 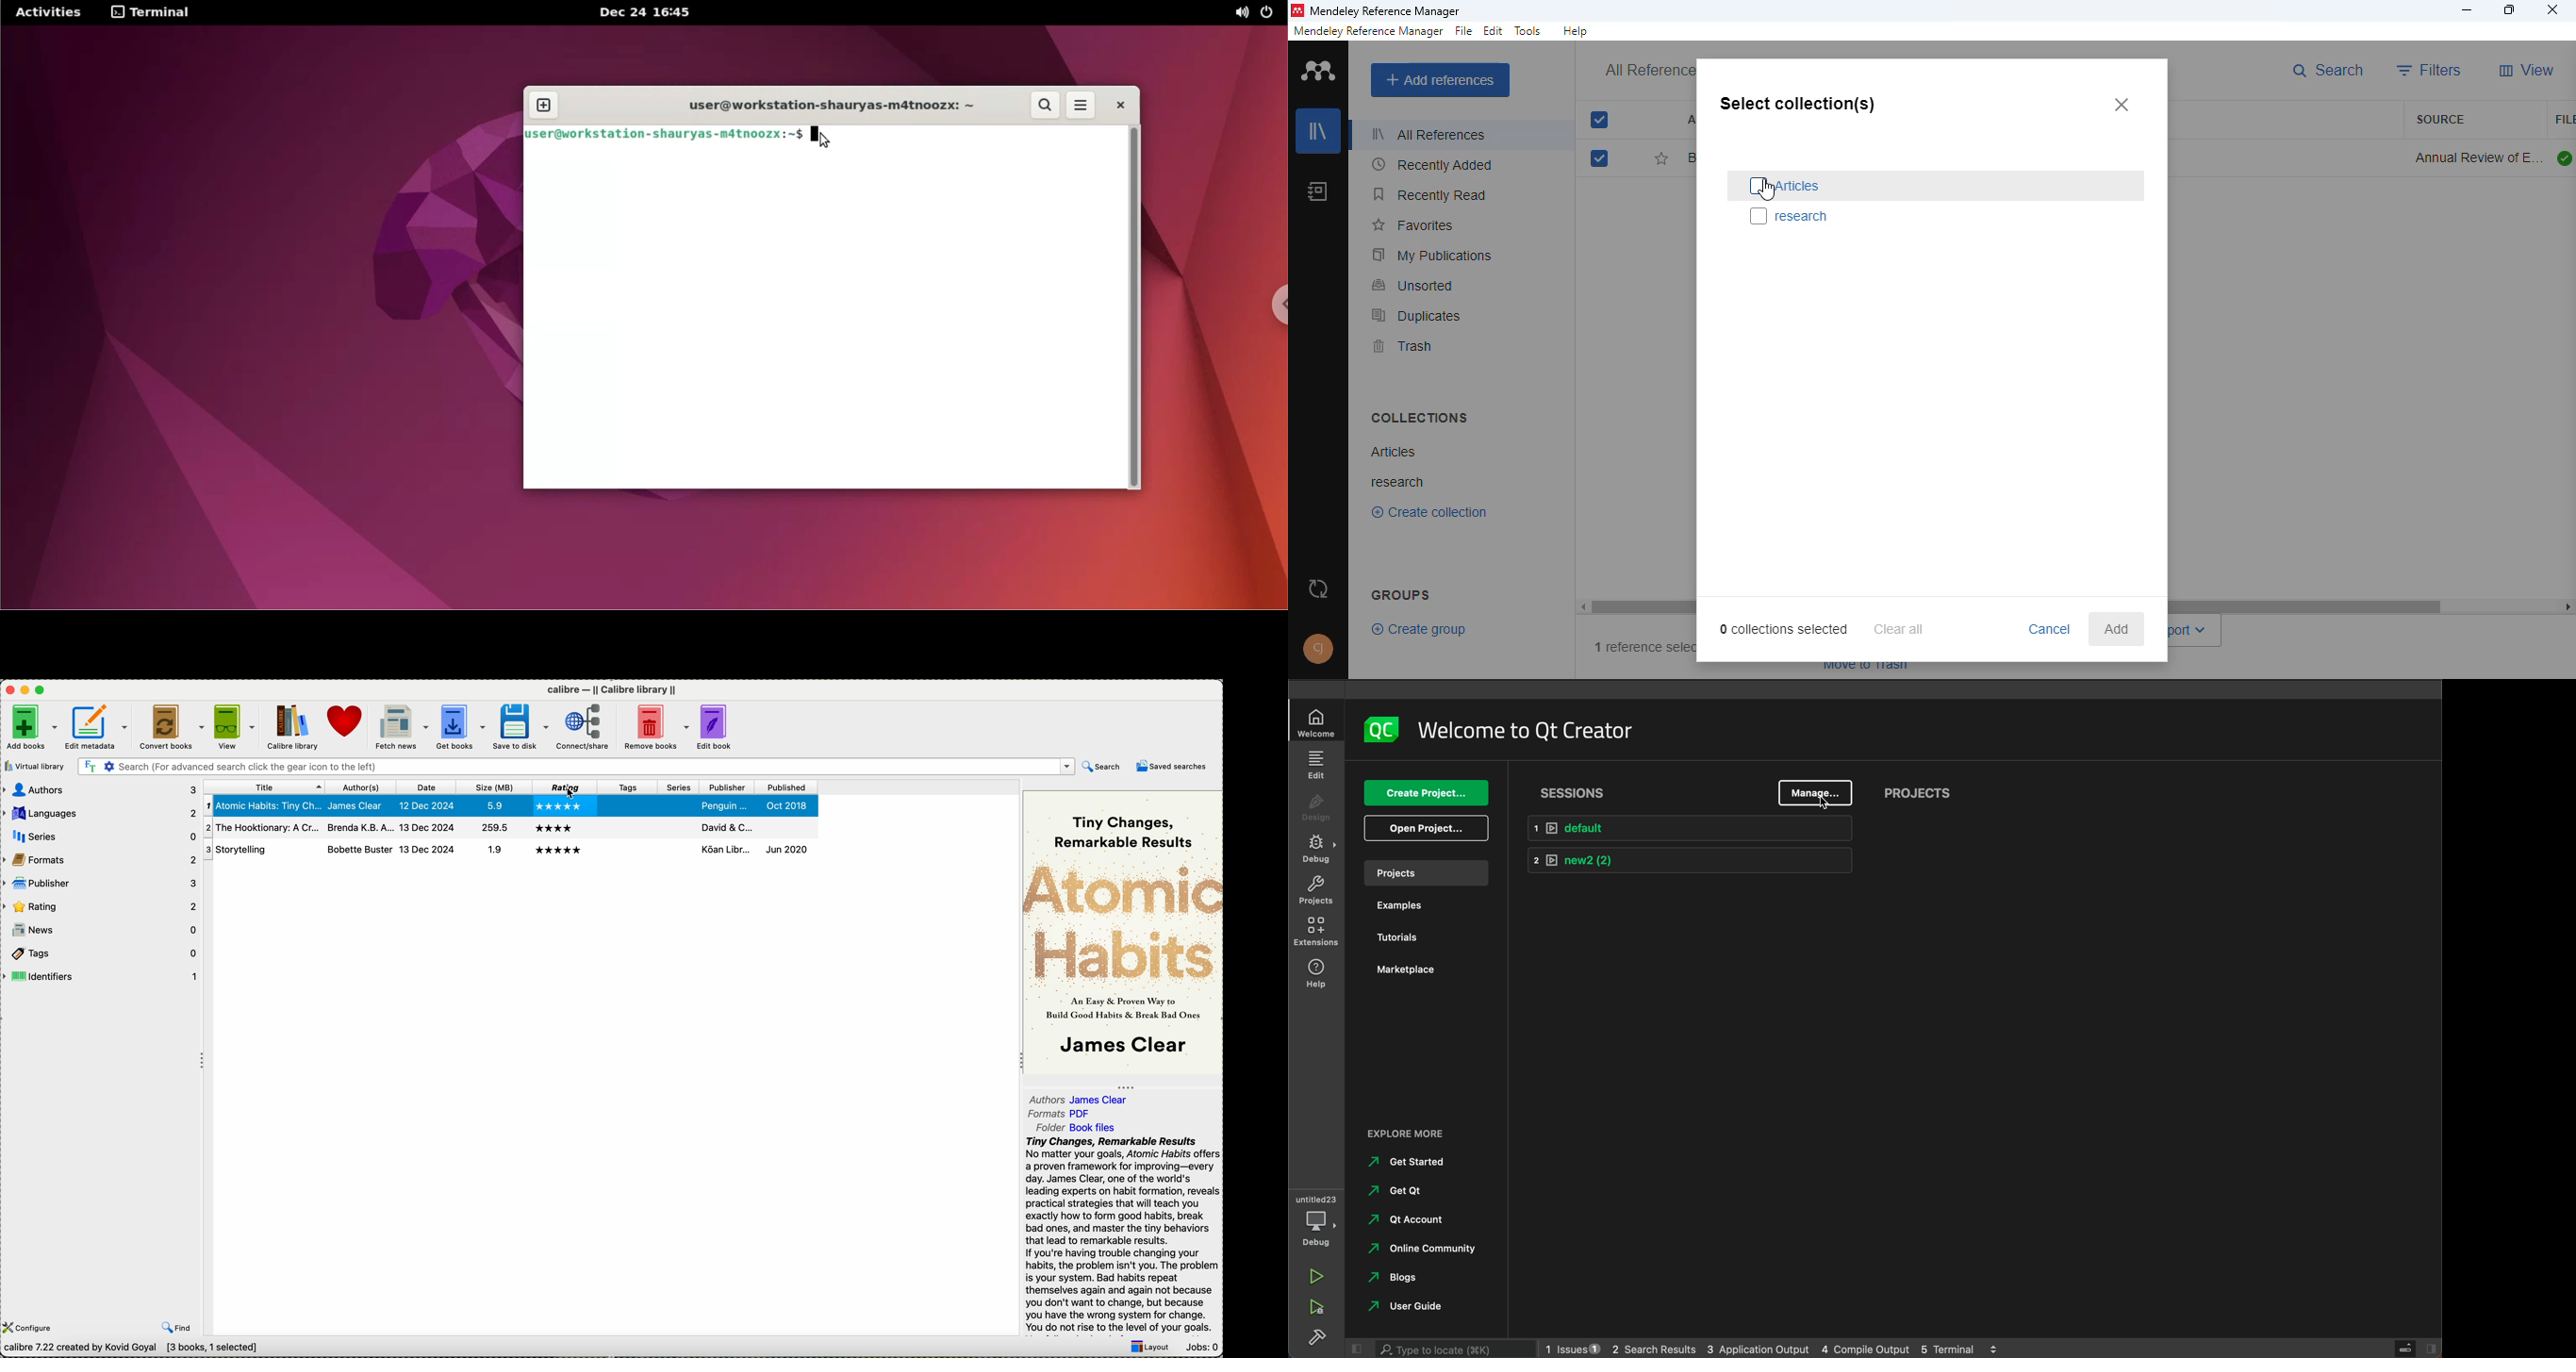 I want to click on all references, so click(x=1429, y=134).